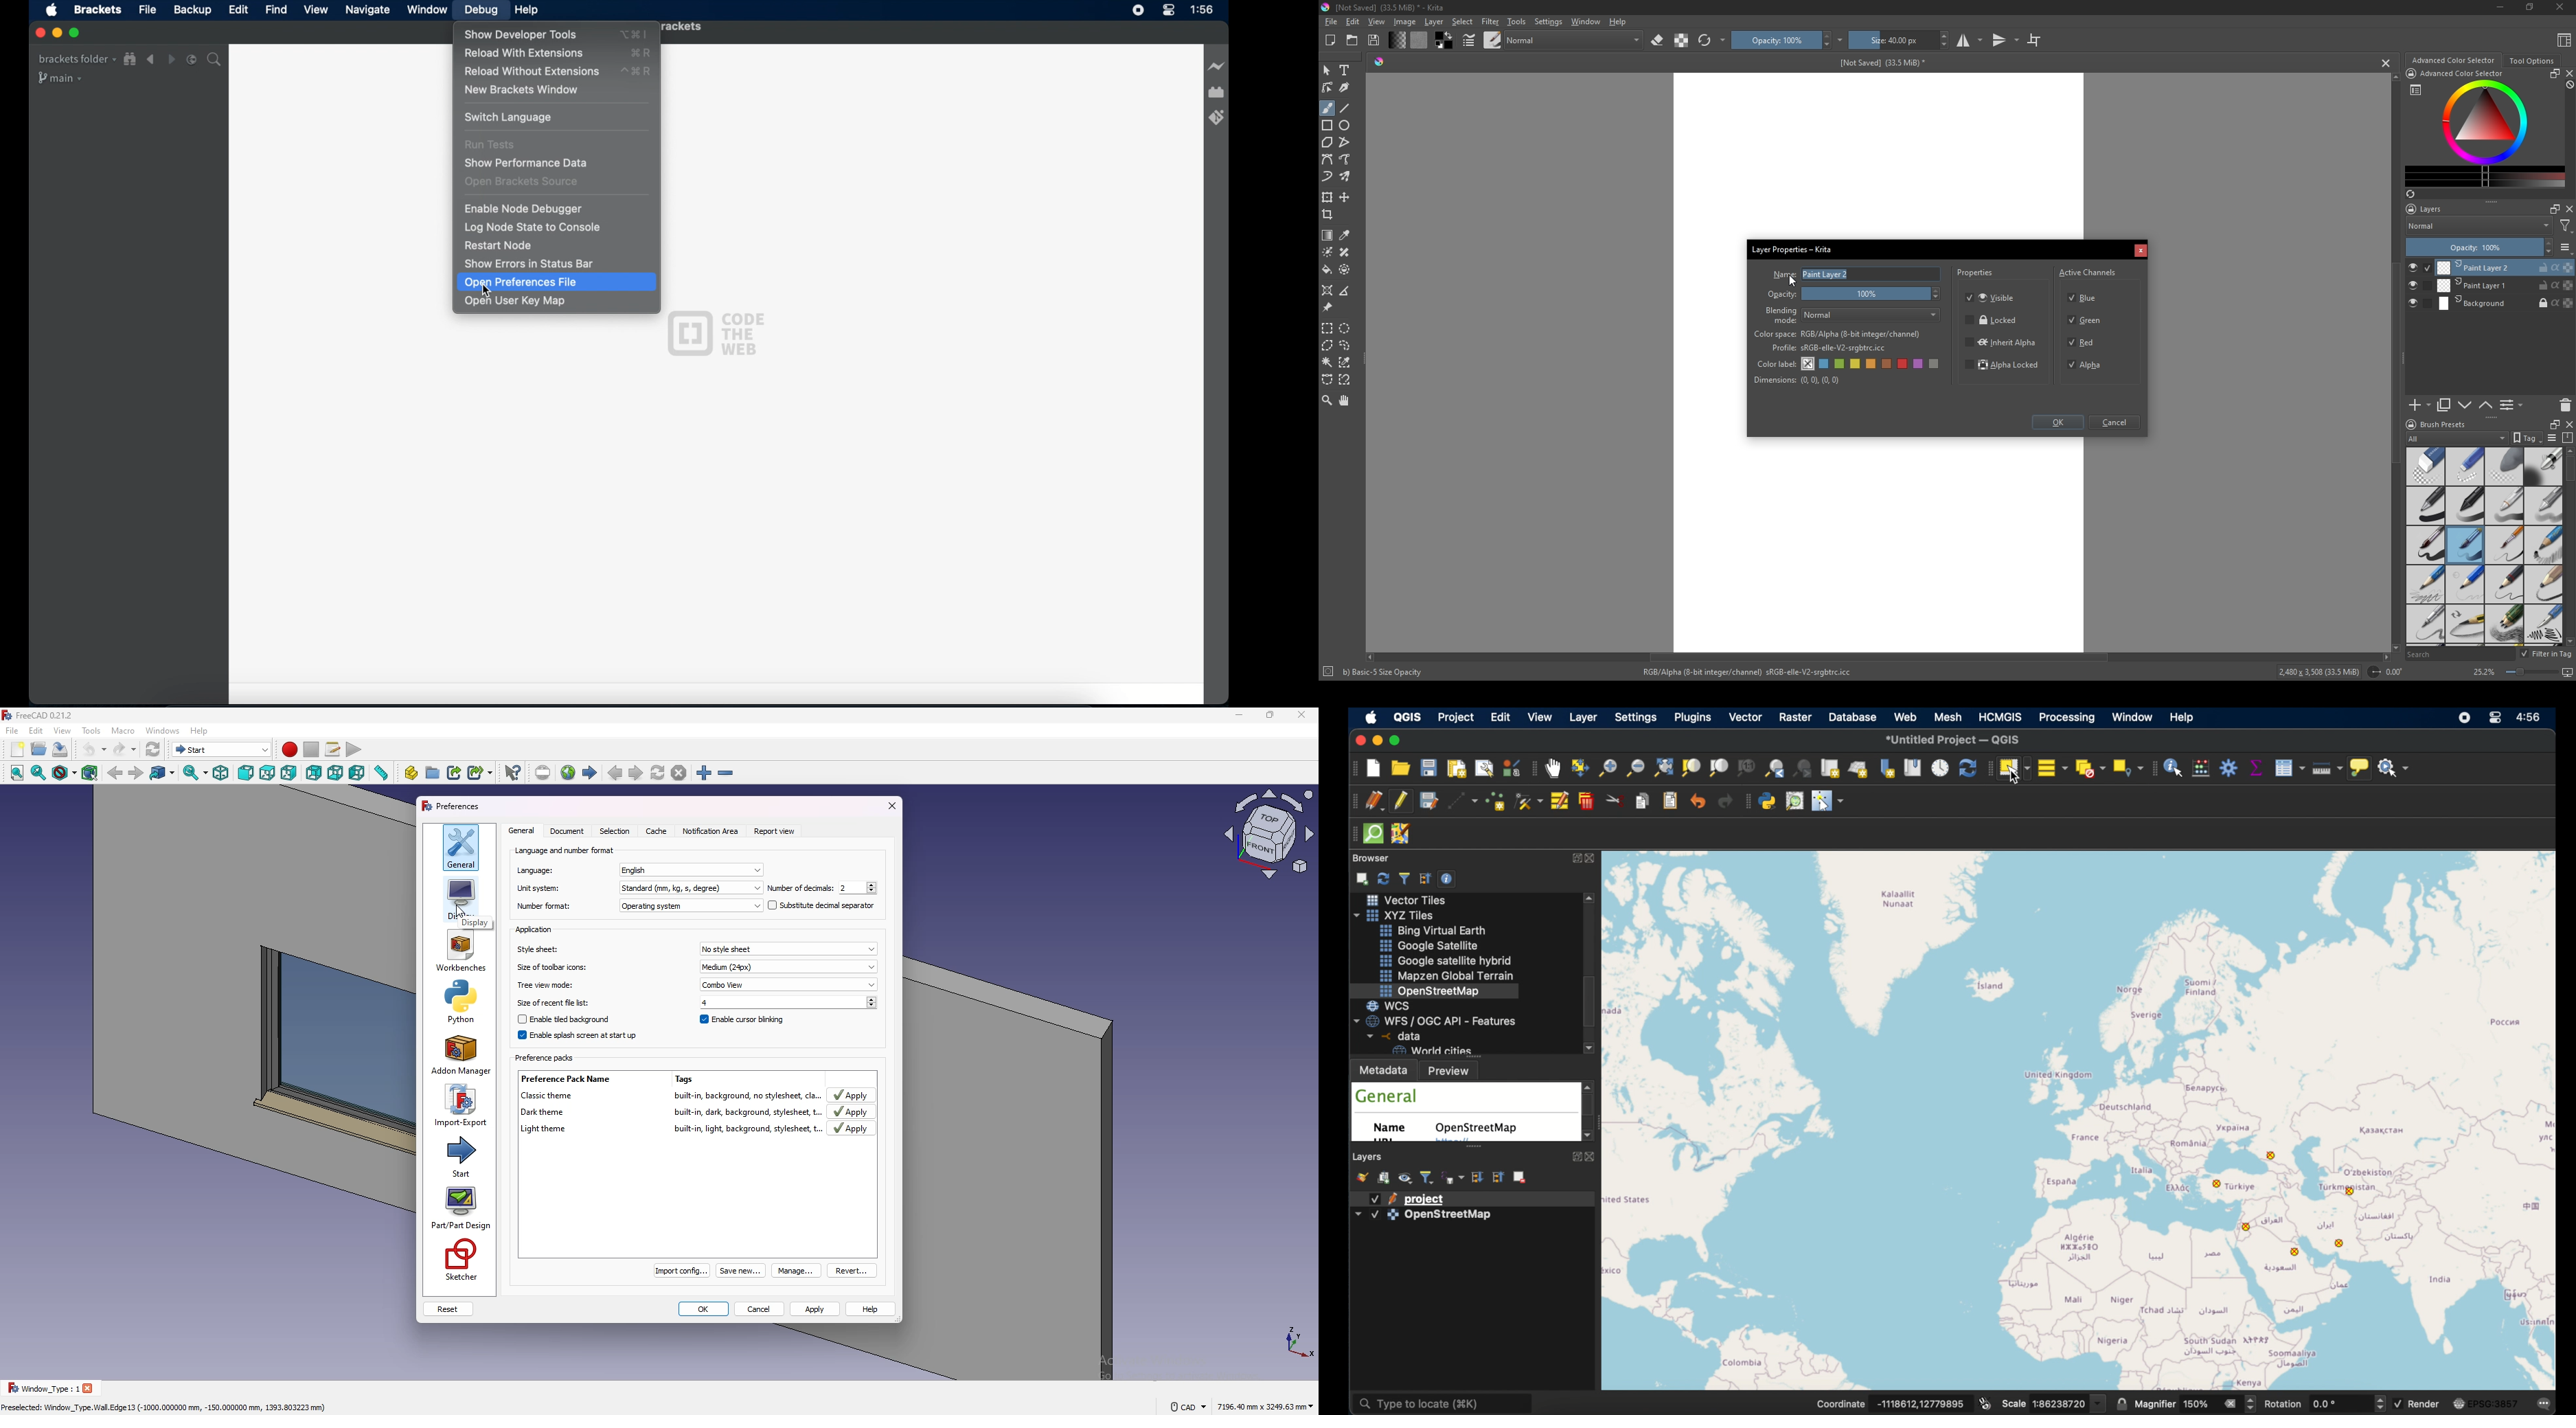 The height and width of the screenshot is (1428, 2576). Describe the element at coordinates (336, 773) in the screenshot. I see `bottom` at that location.